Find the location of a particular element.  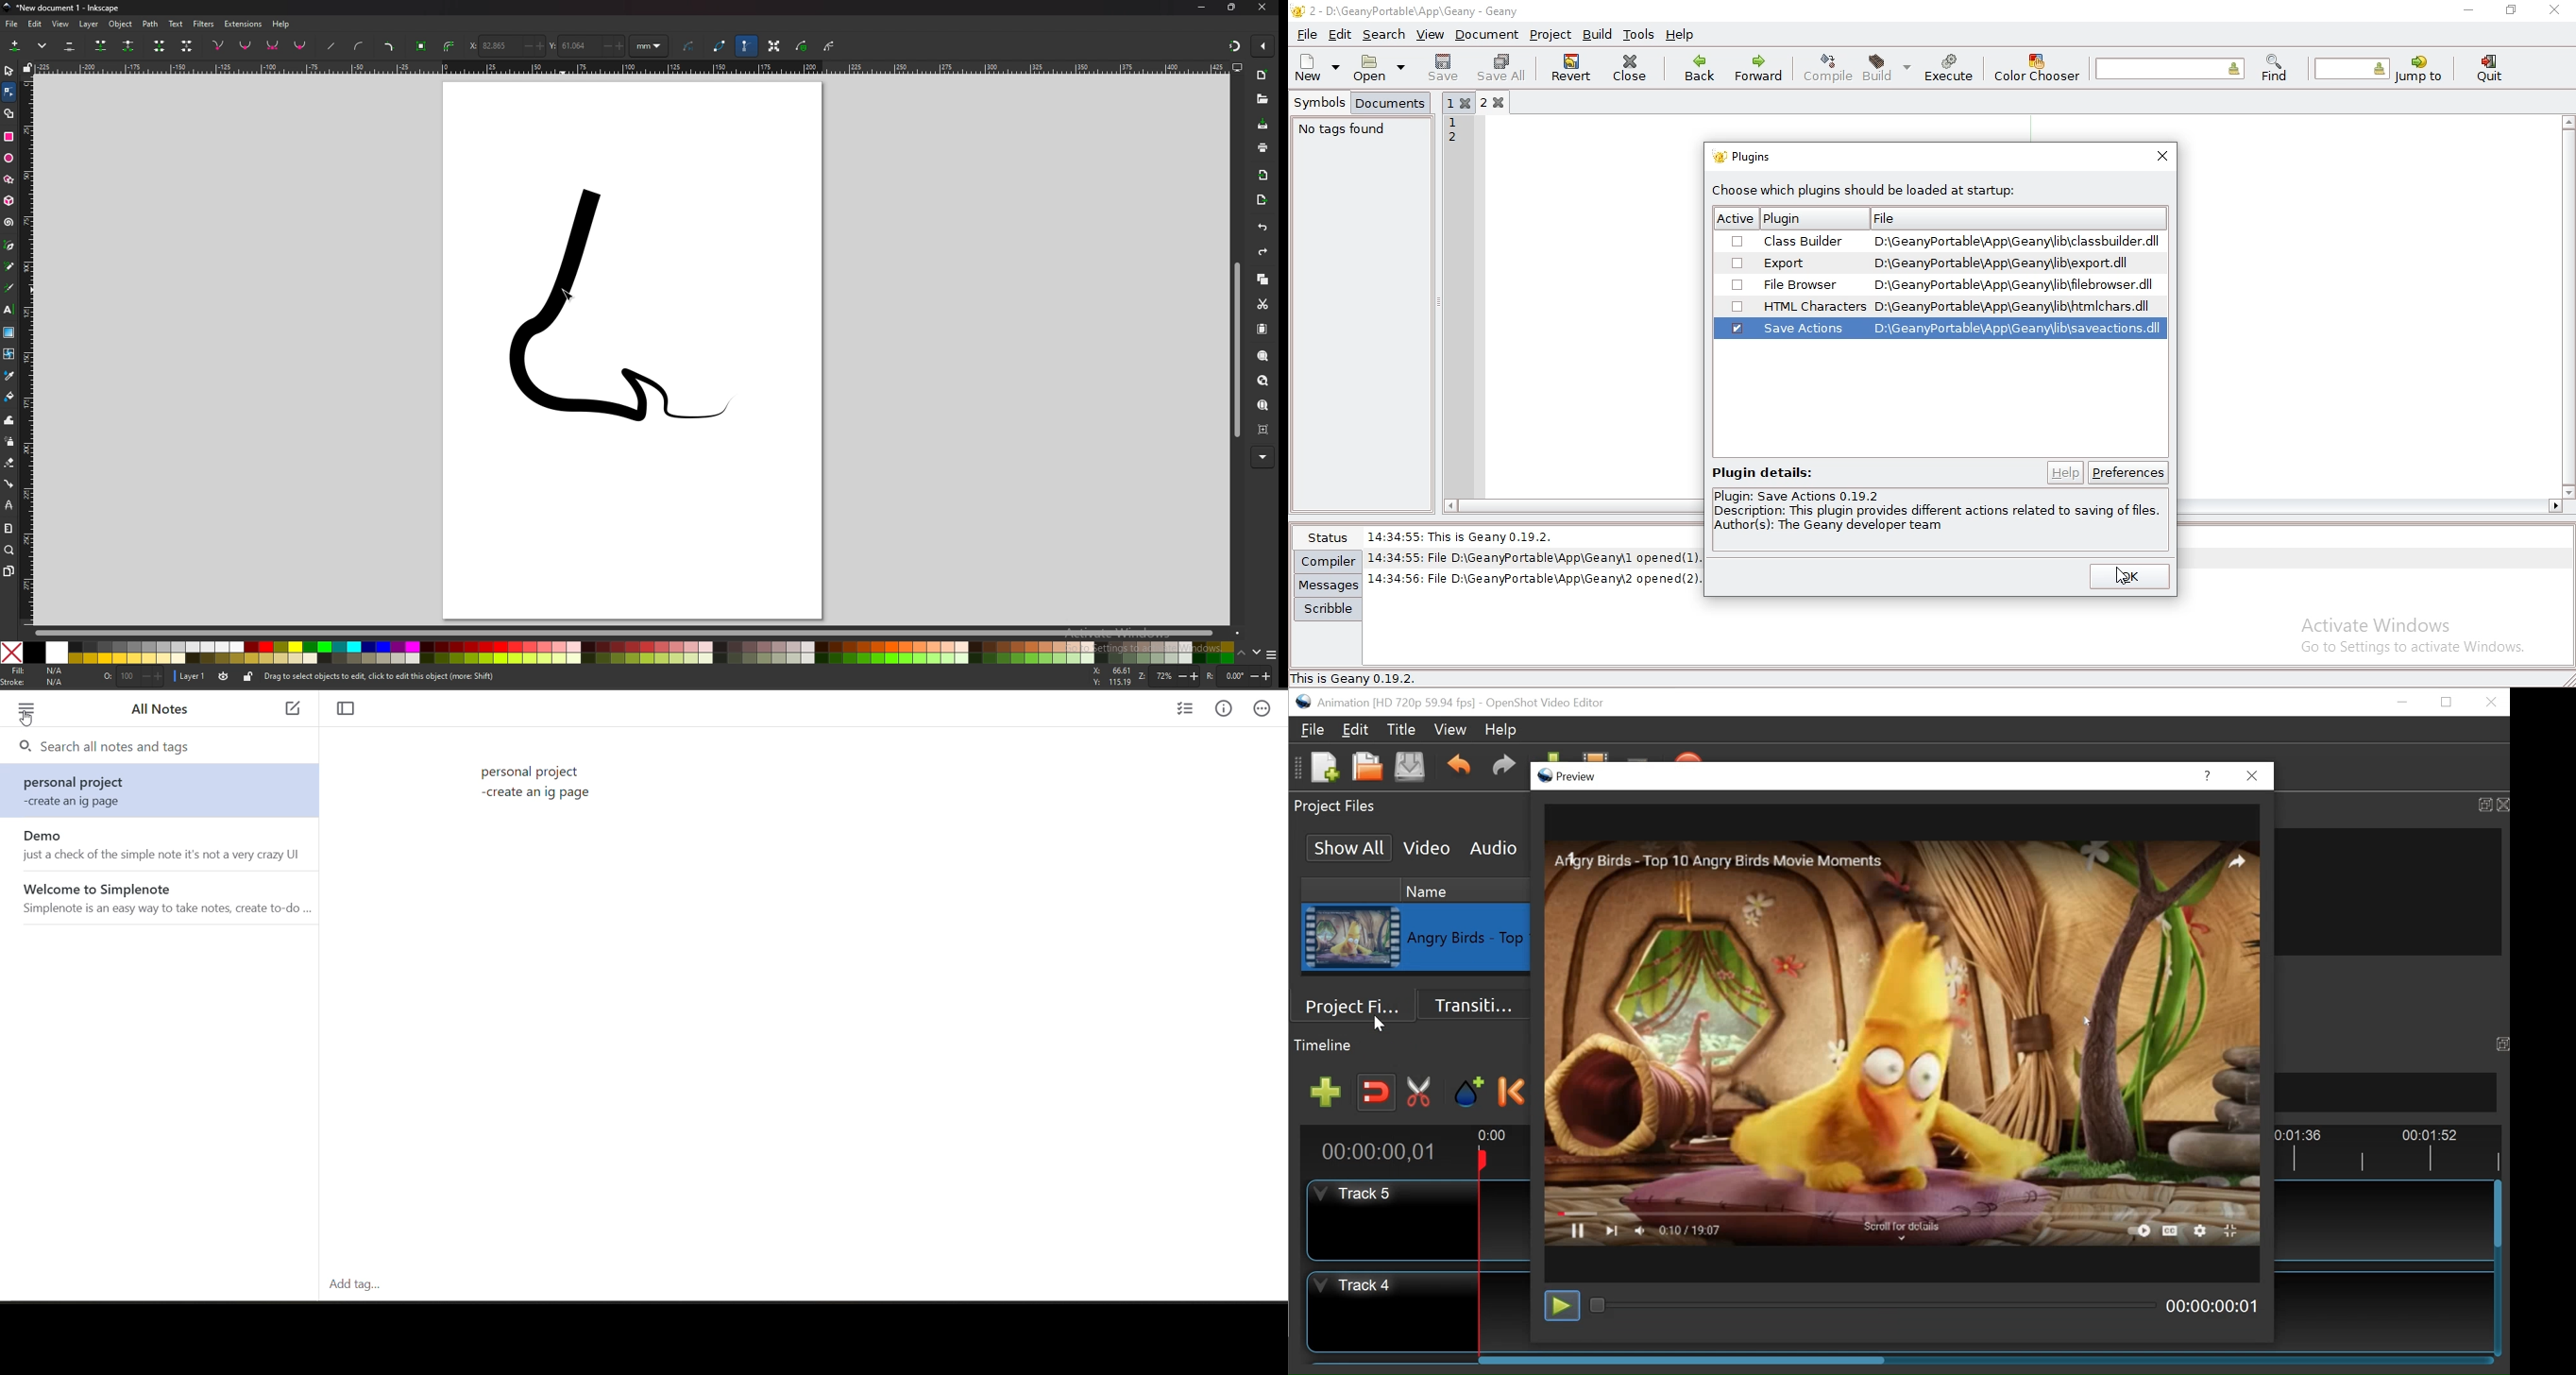

Previous Marker is located at coordinates (1513, 1092).